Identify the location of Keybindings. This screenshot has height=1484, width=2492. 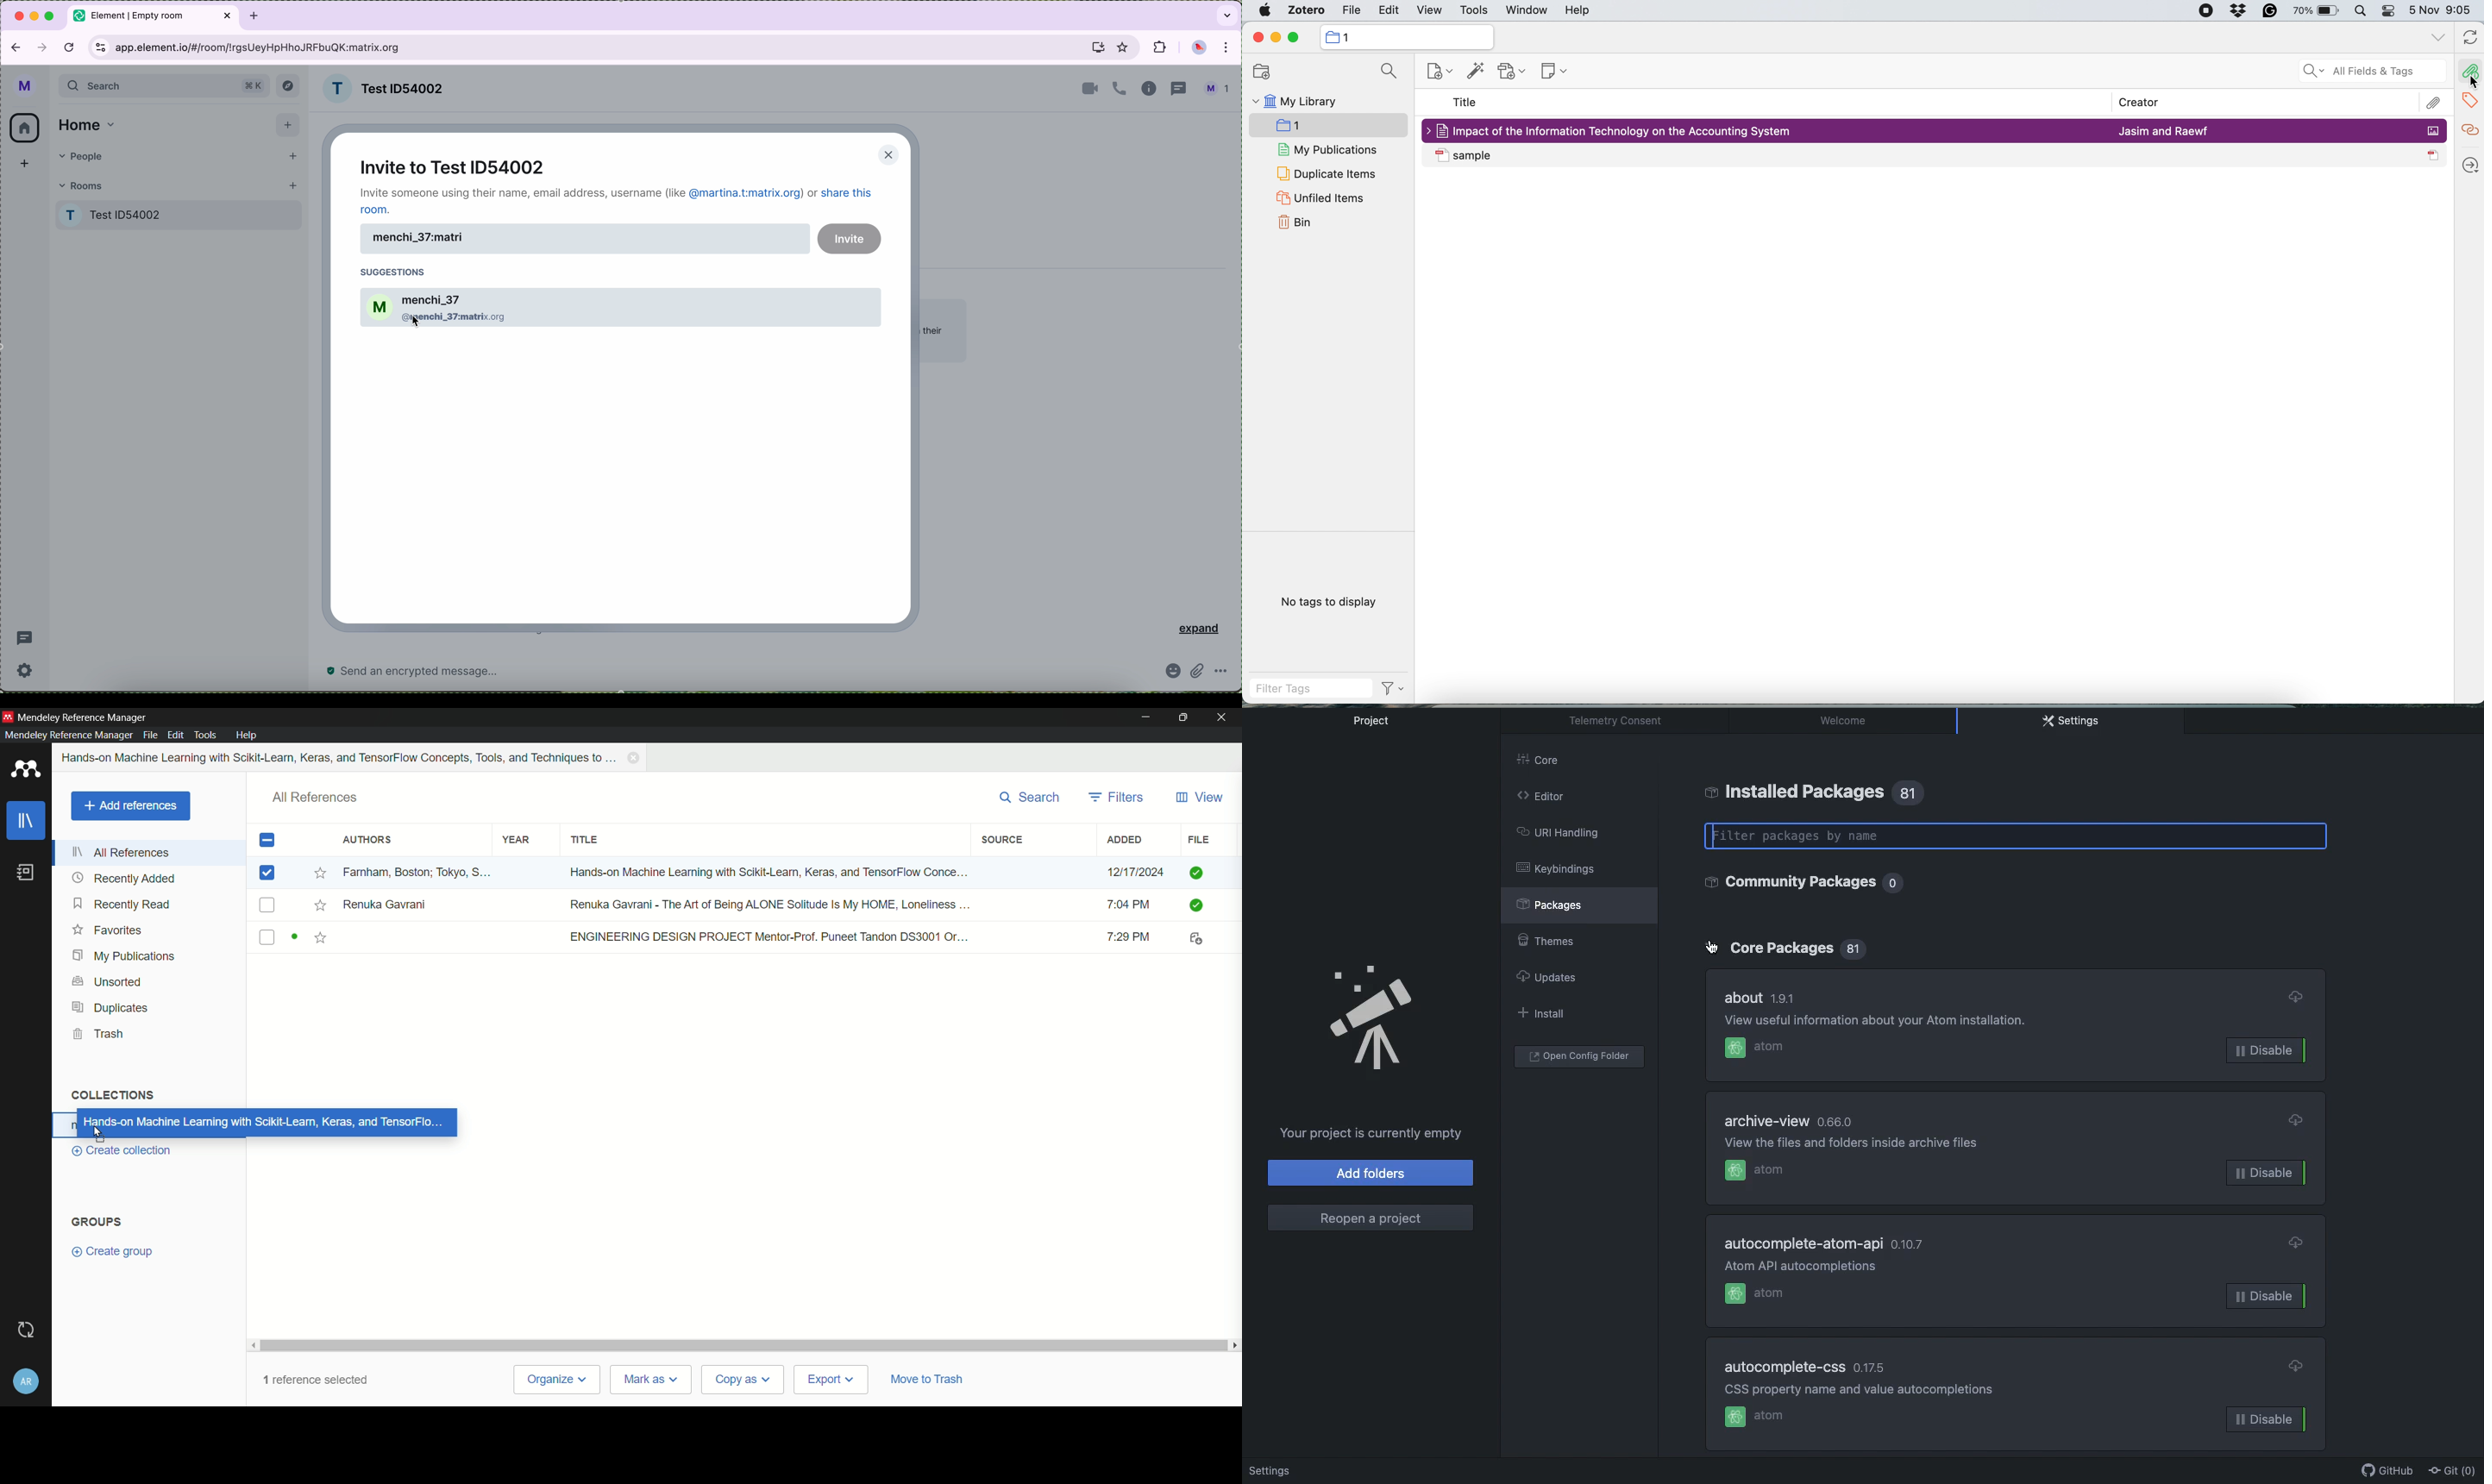
(1556, 868).